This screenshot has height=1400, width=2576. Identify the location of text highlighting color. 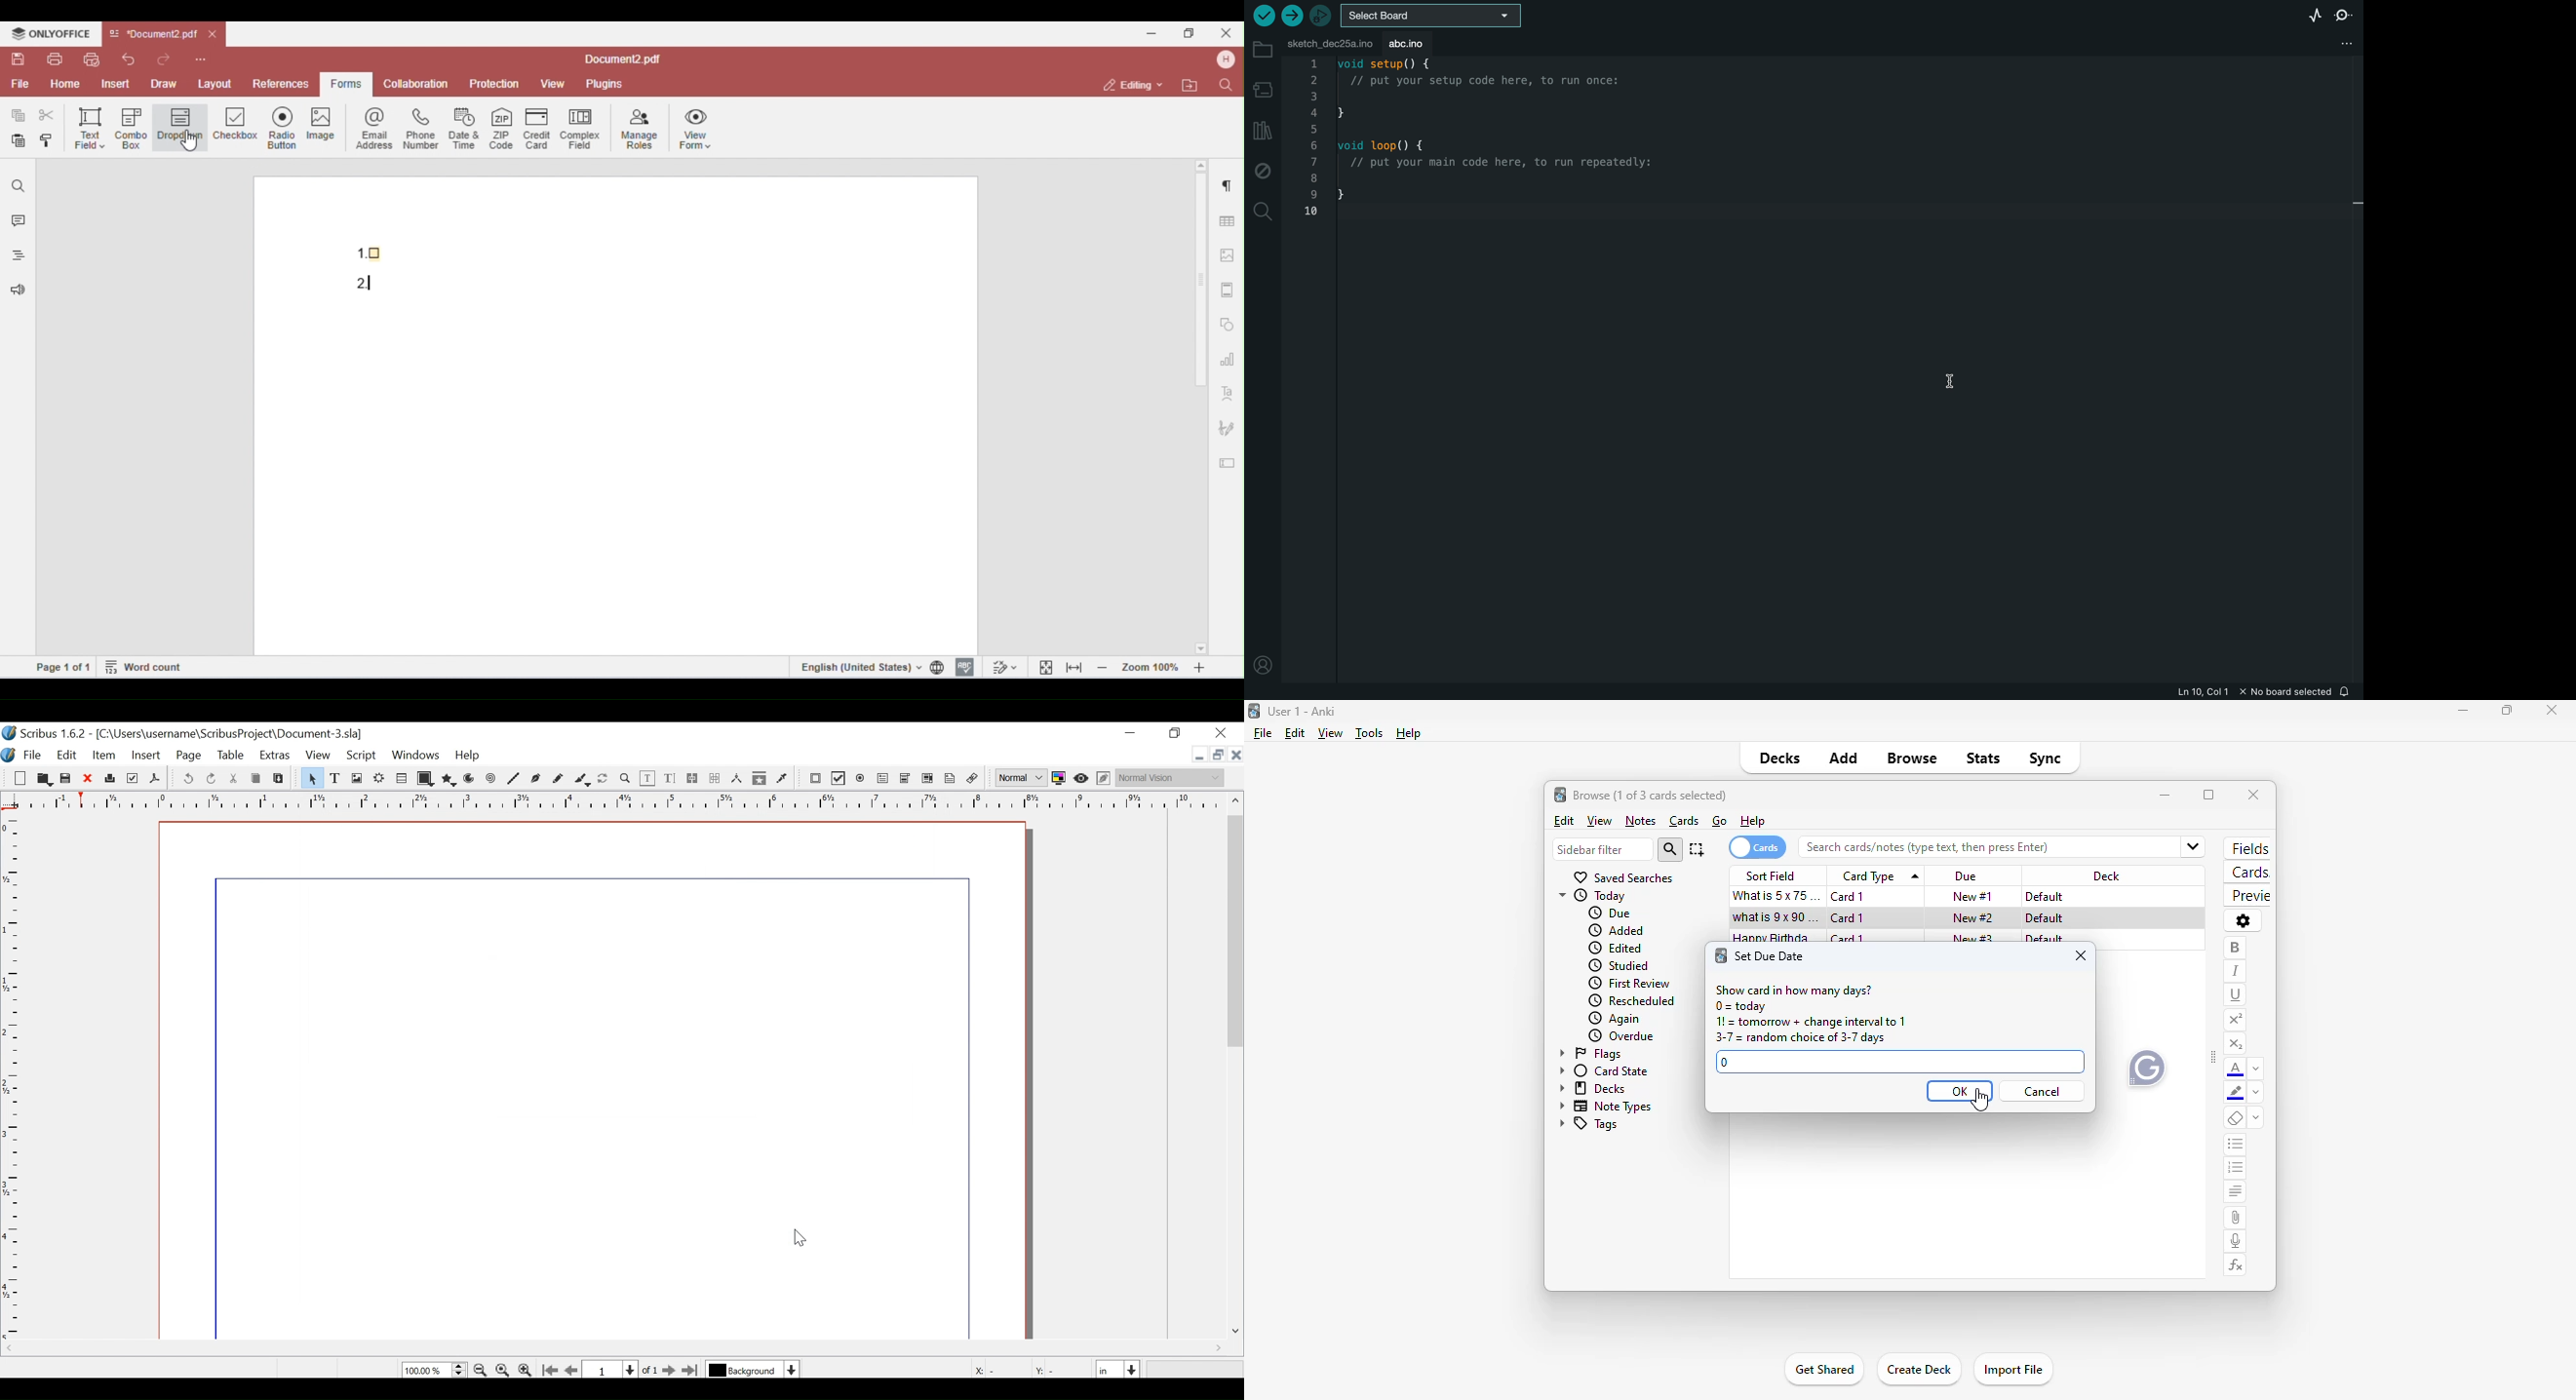
(2235, 1093).